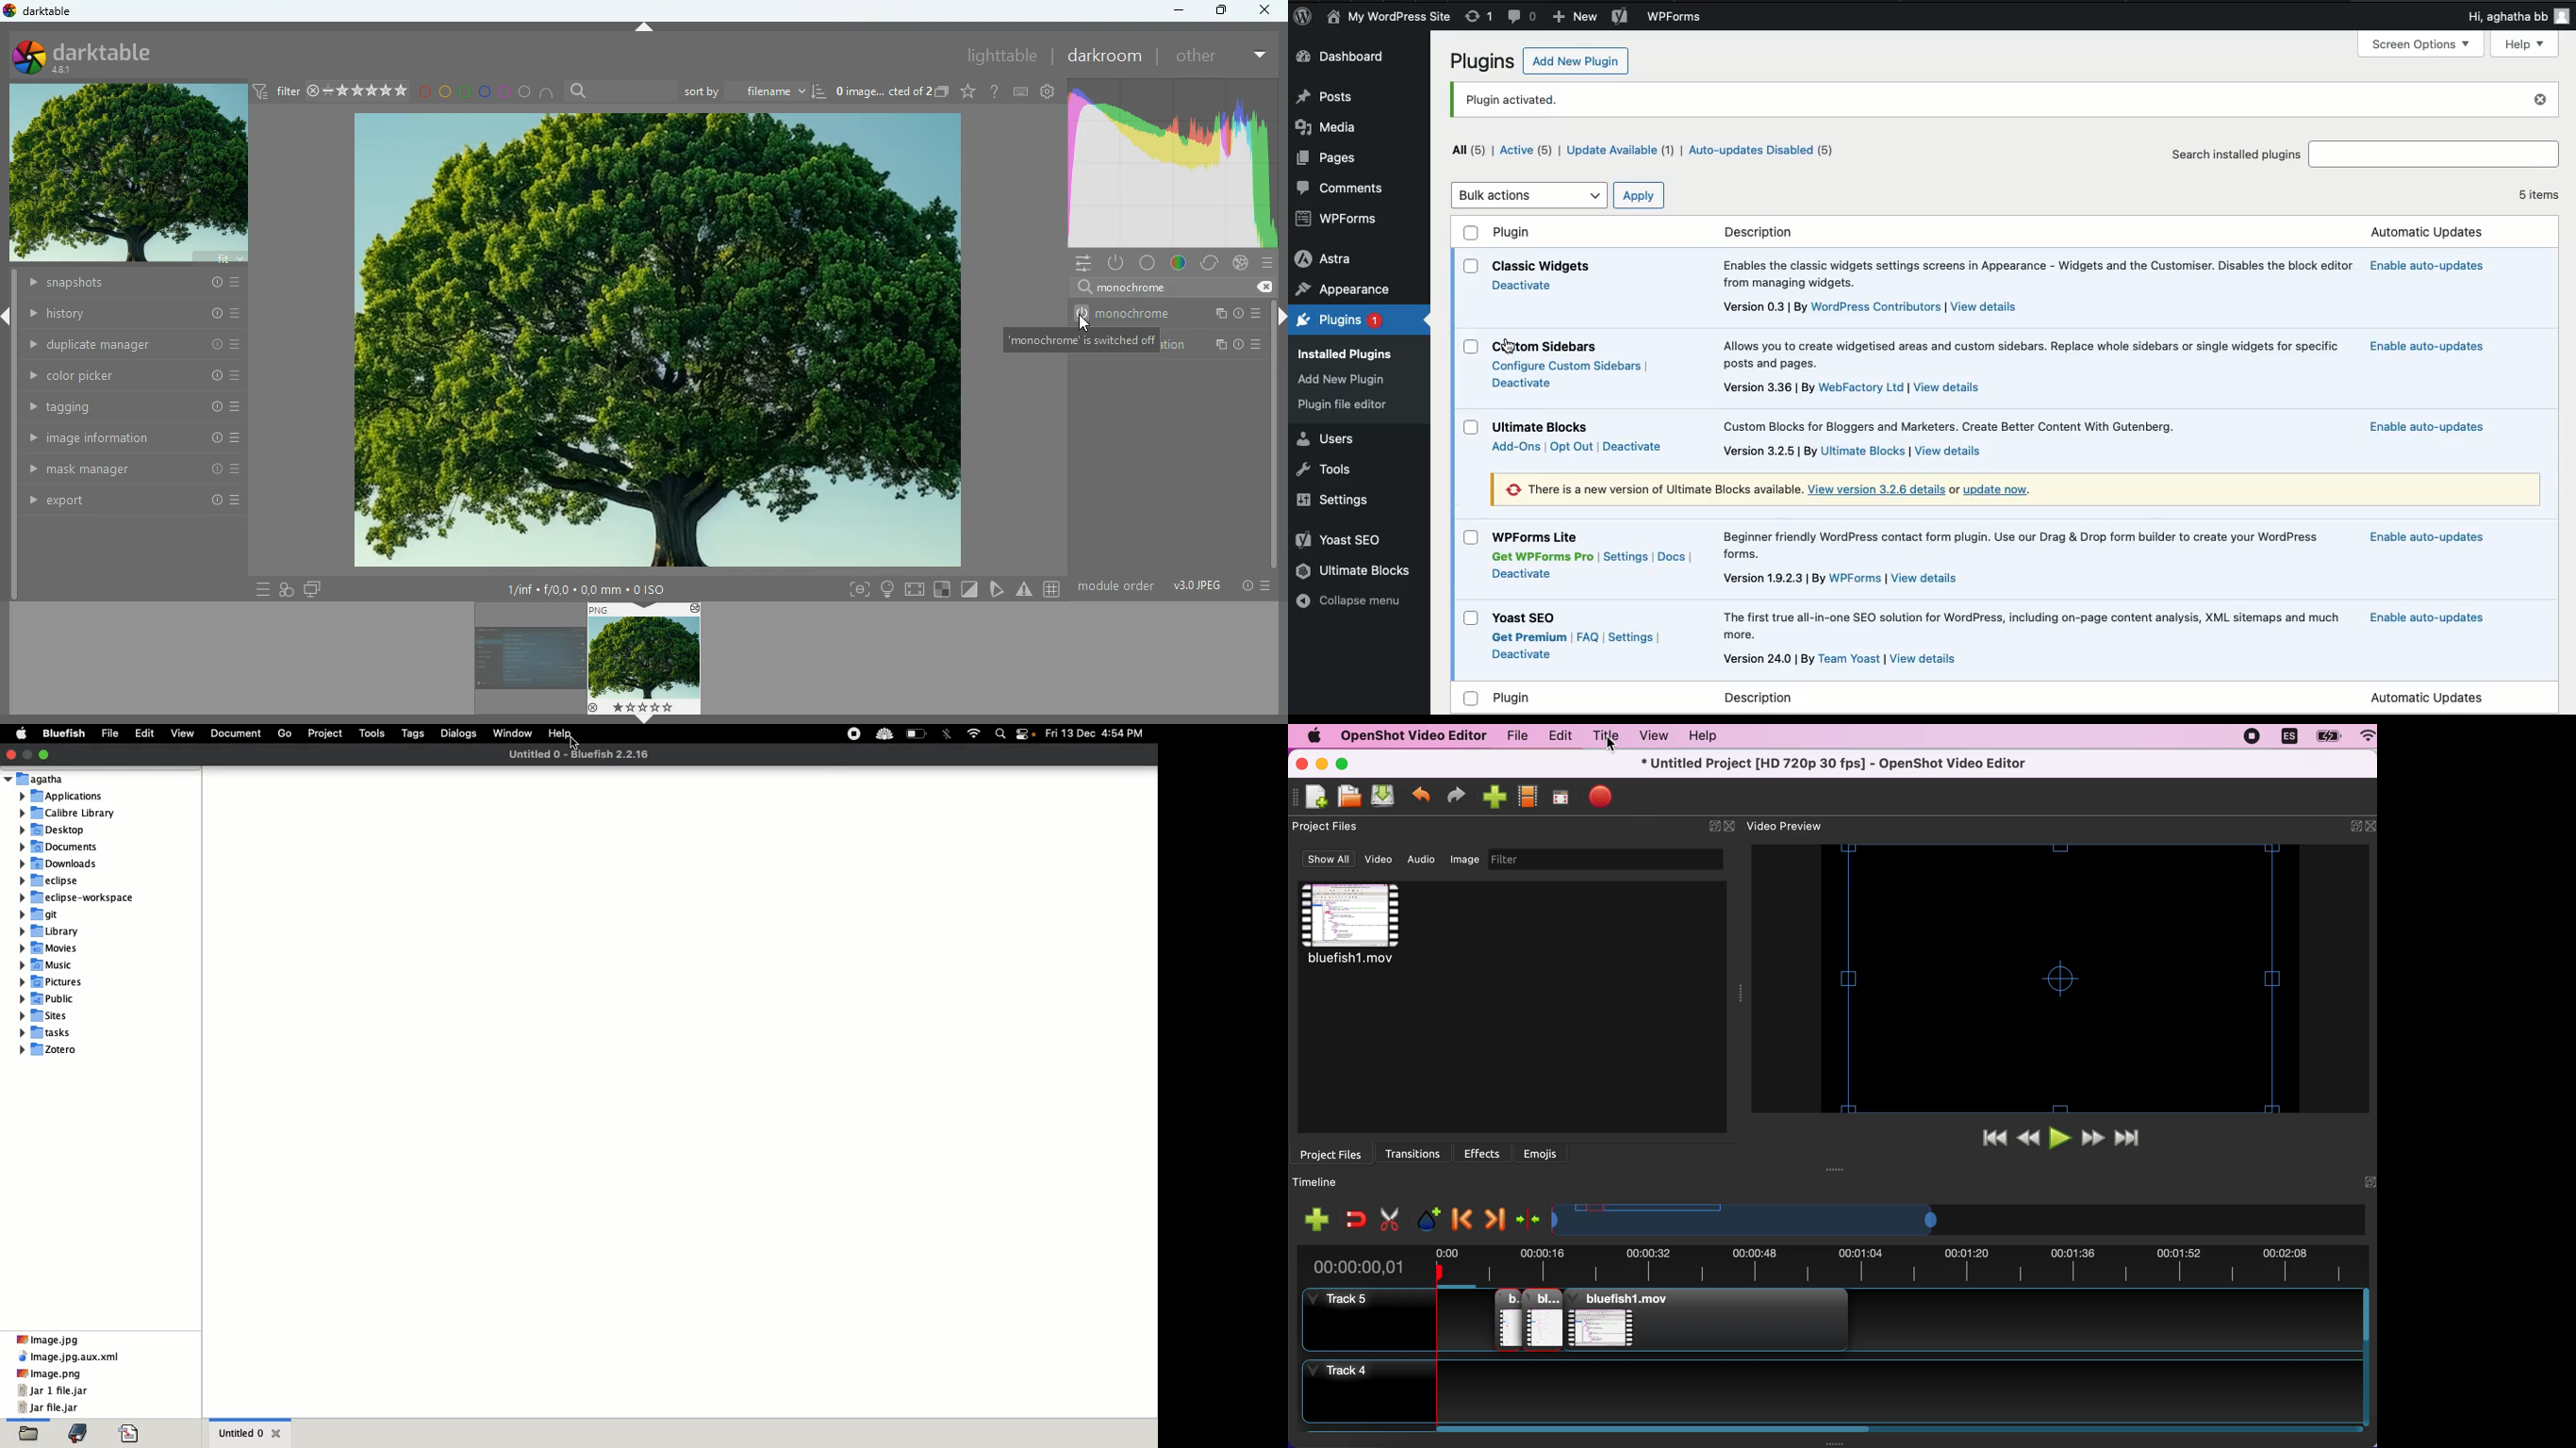 The height and width of the screenshot is (1456, 2576). Describe the element at coordinates (1456, 797) in the screenshot. I see `redo` at that location.